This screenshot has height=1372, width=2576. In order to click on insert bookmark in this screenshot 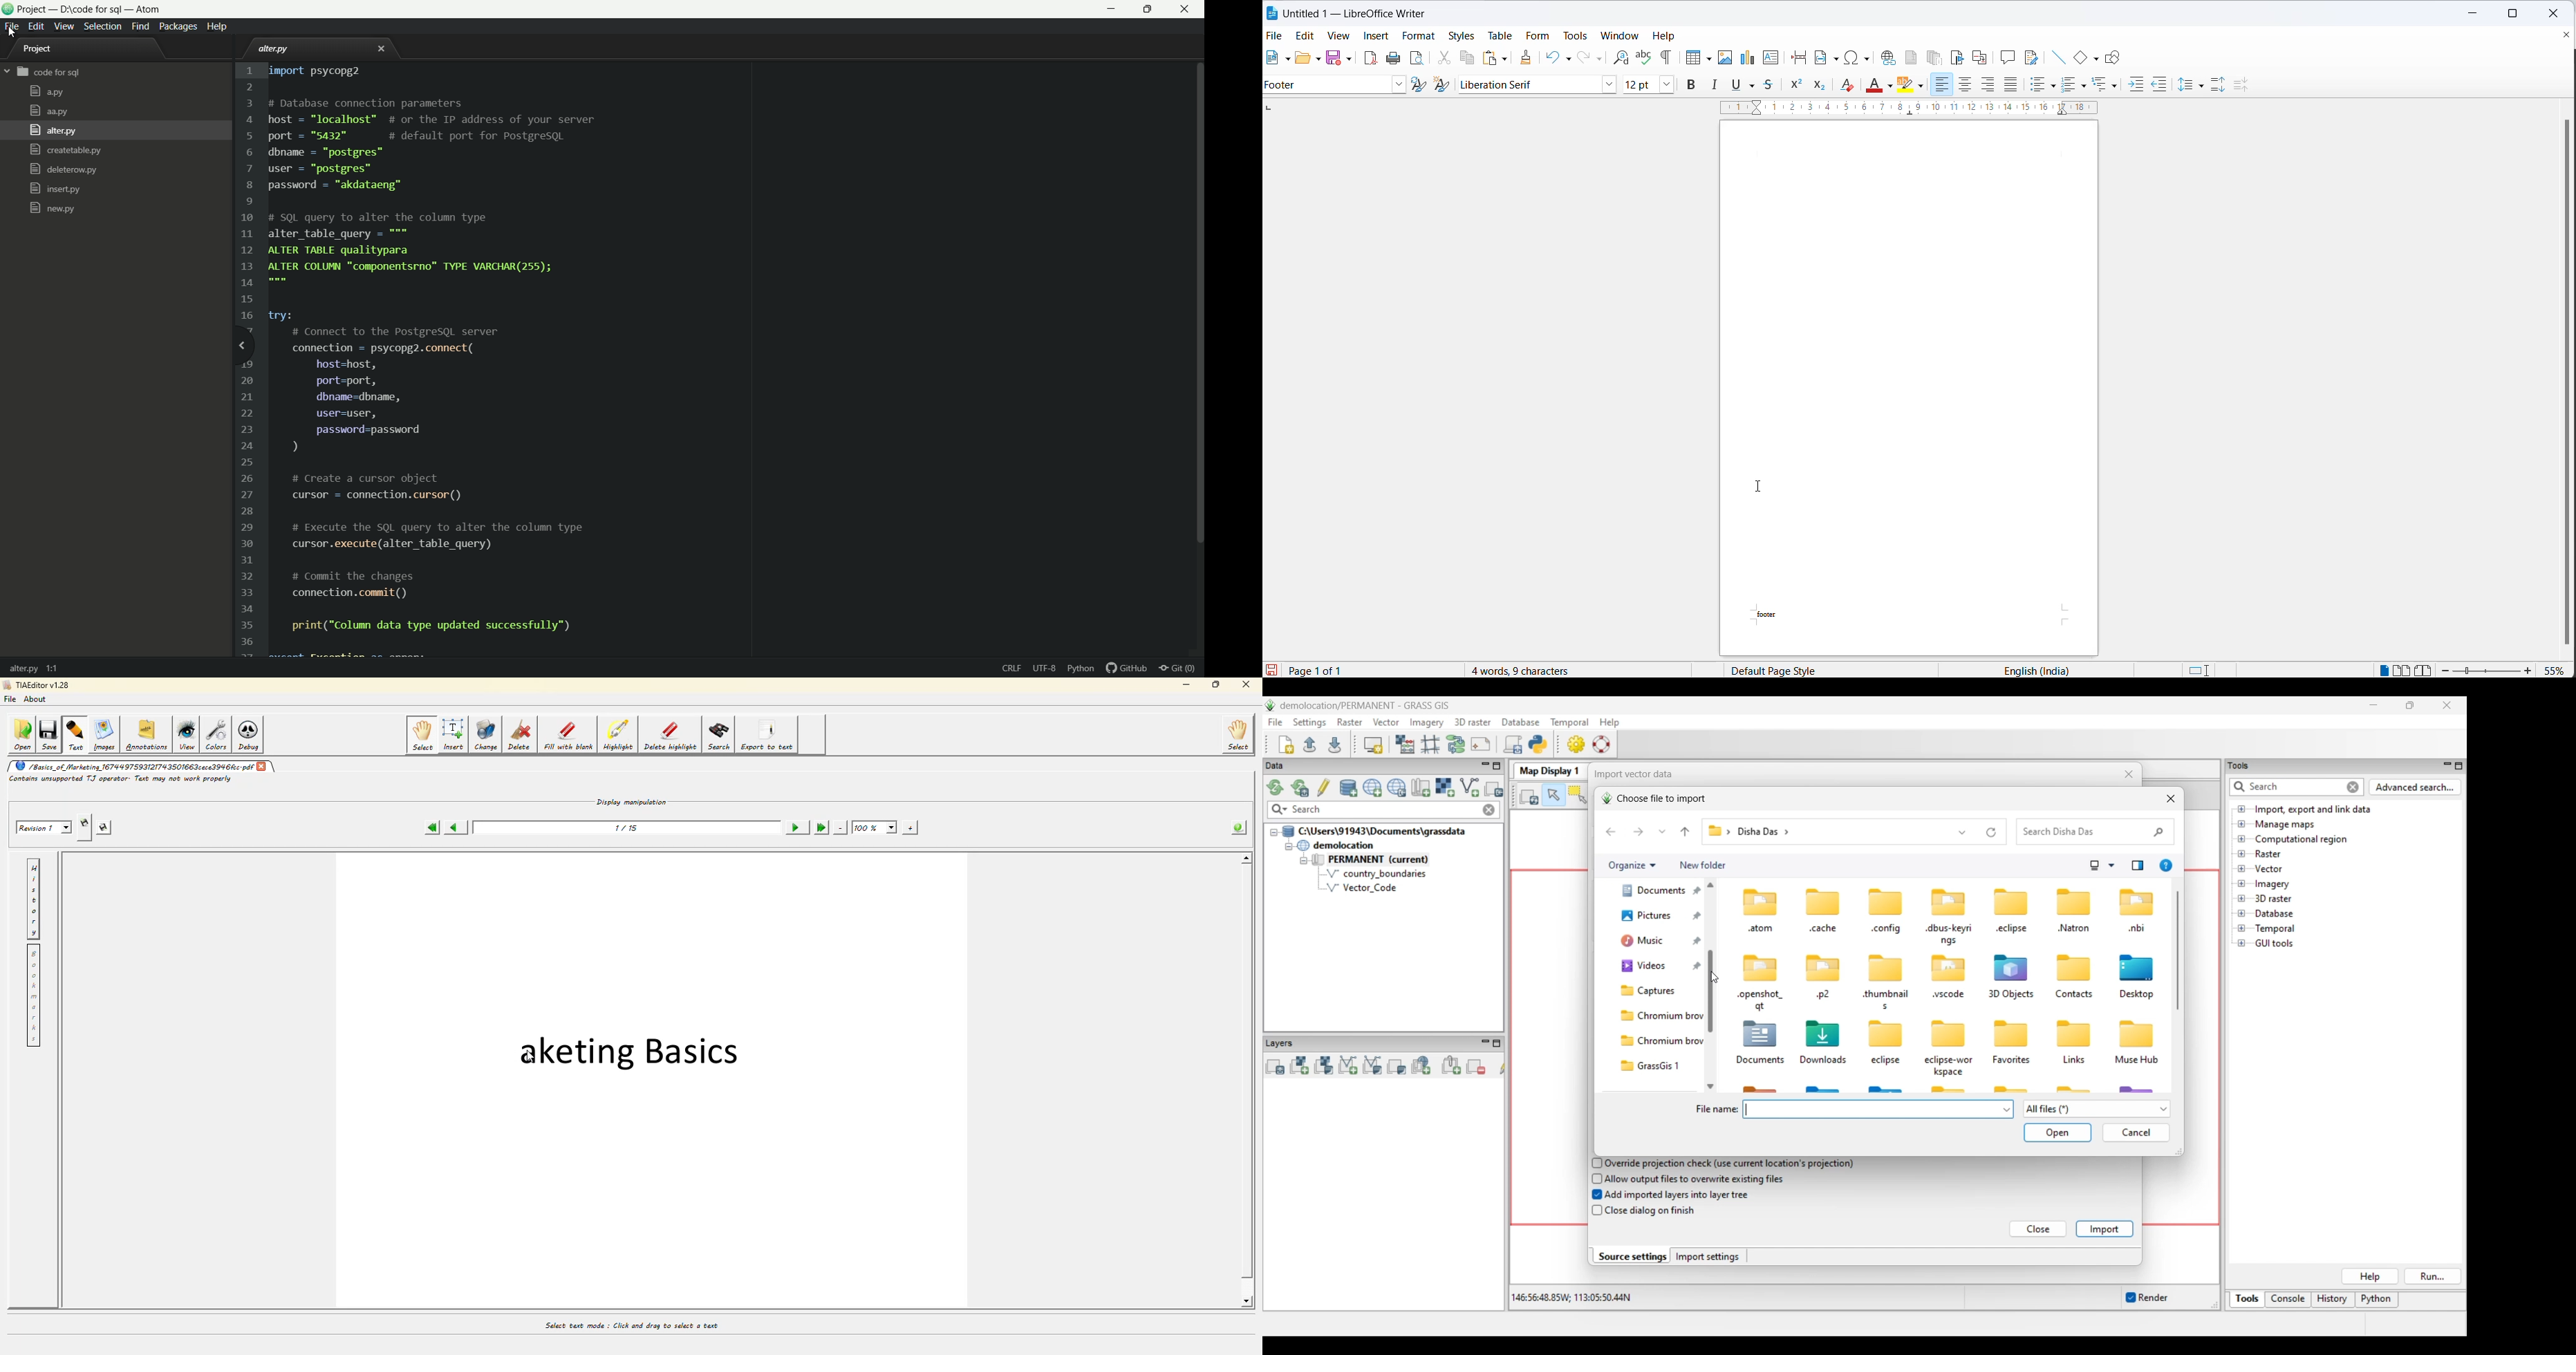, I will do `click(1956, 57)`.